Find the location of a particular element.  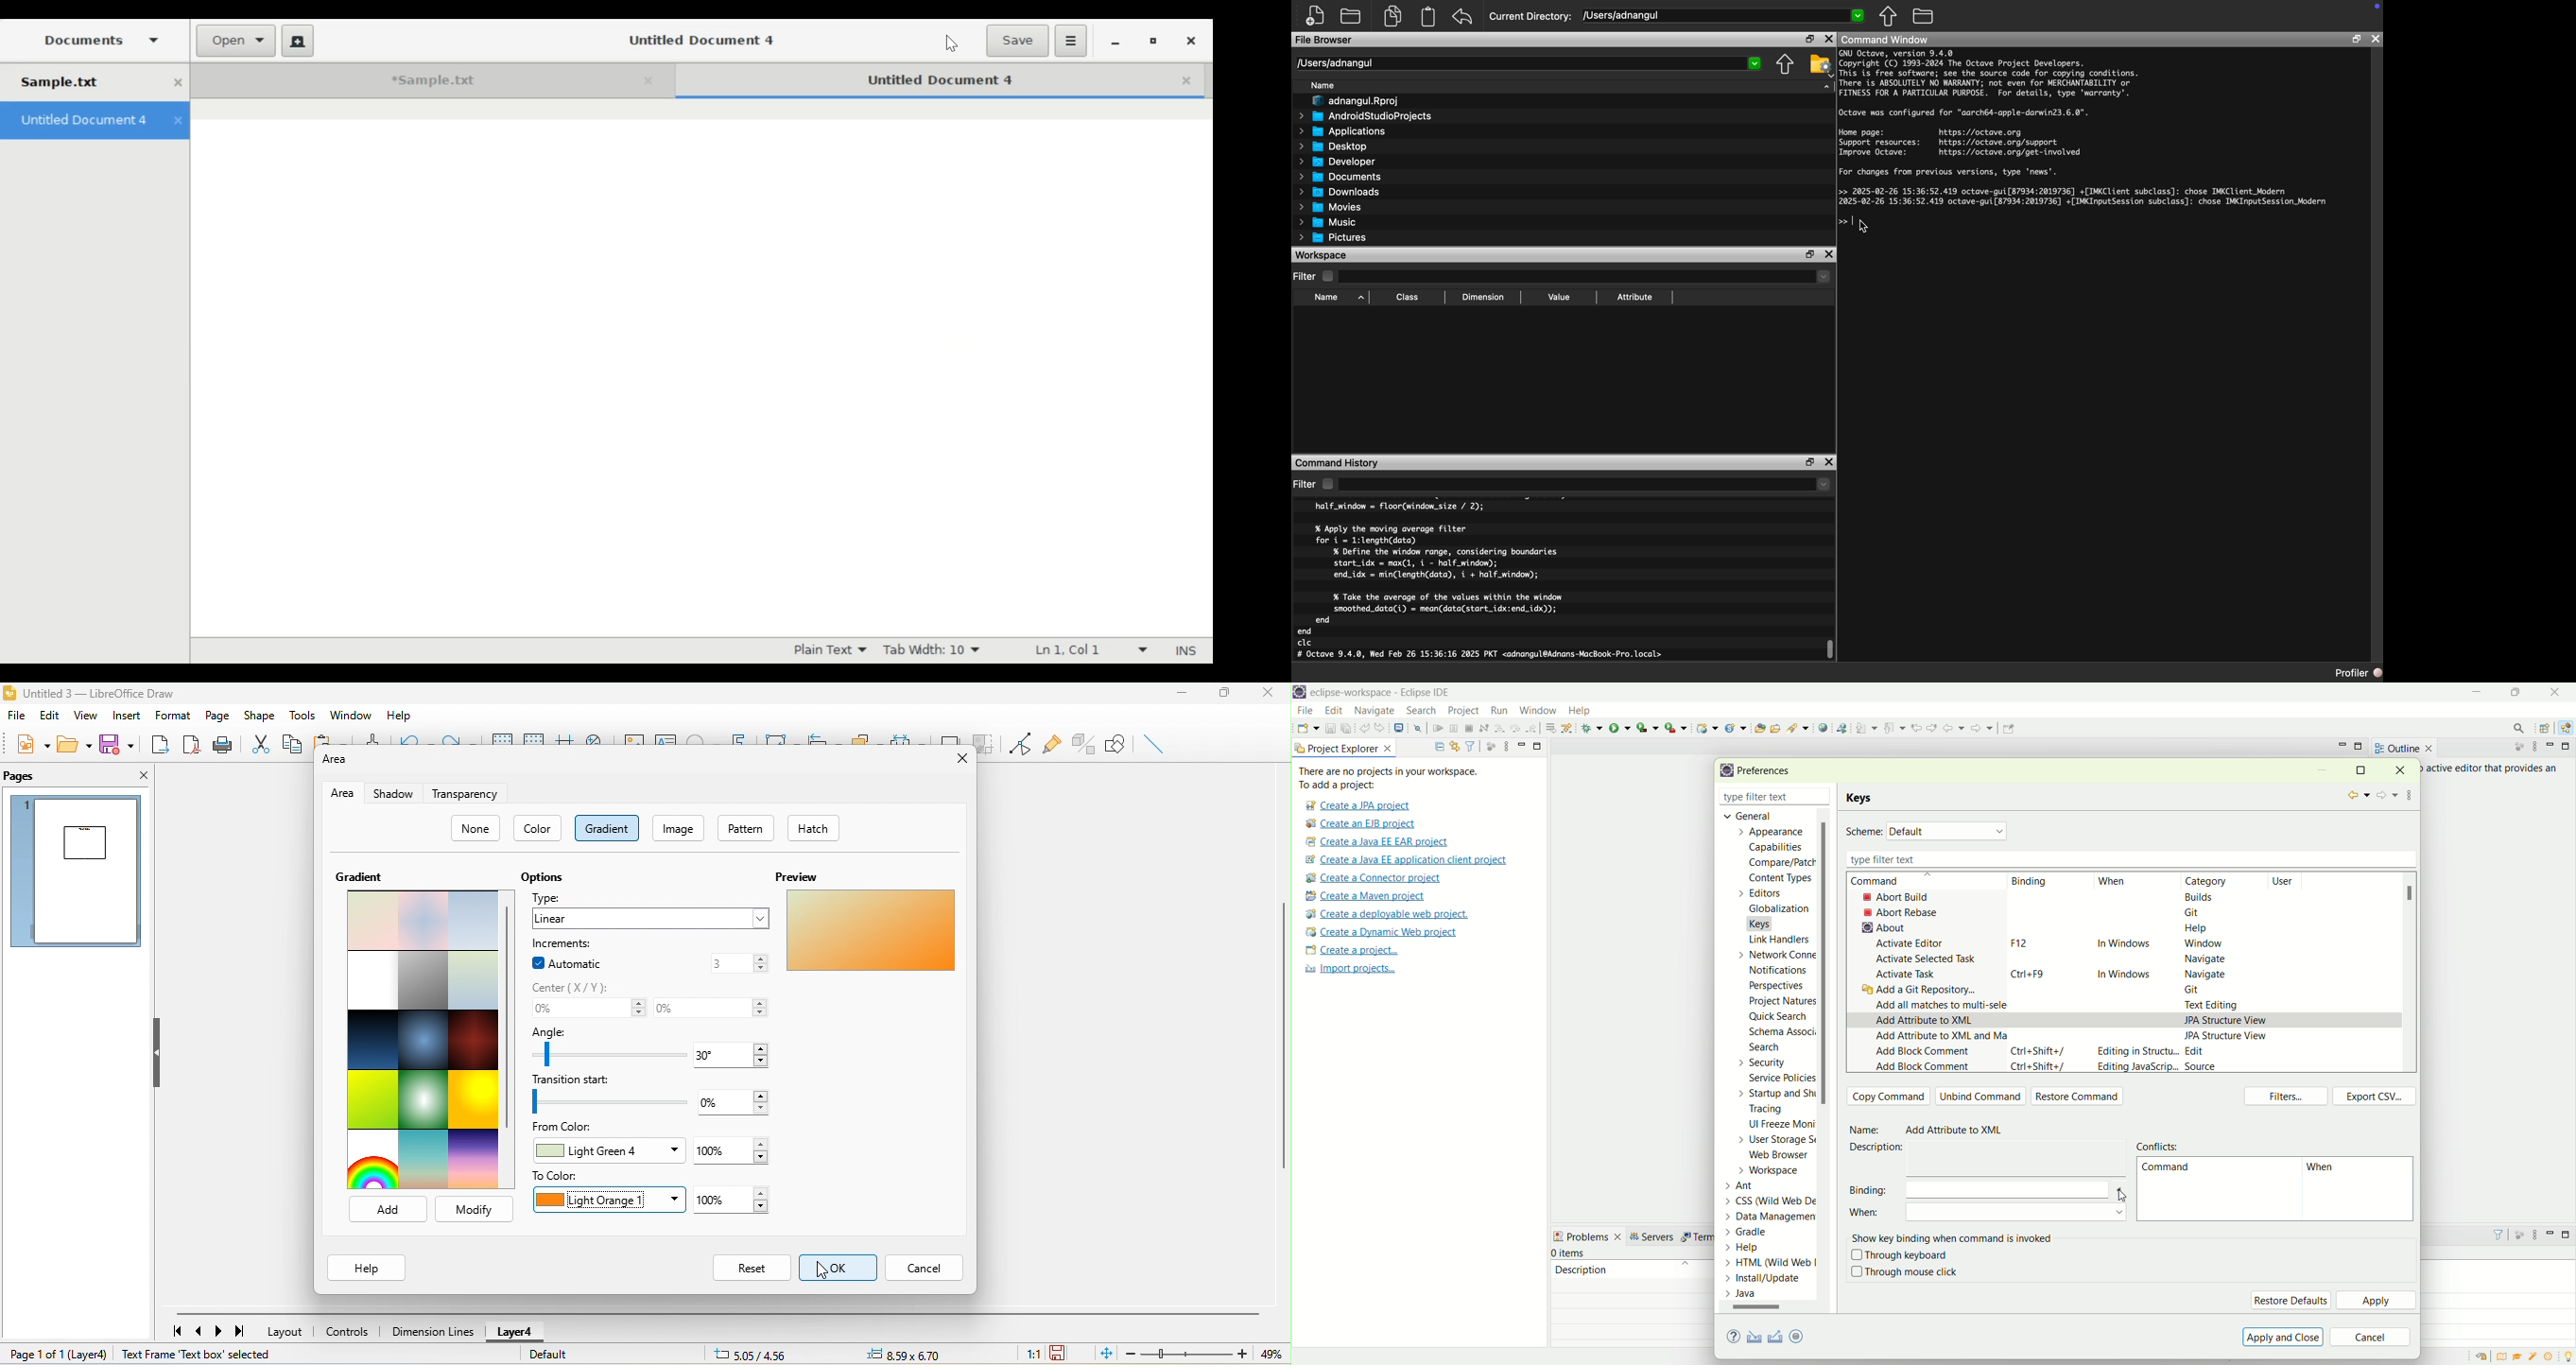

restore welcome is located at coordinates (2484, 1357).